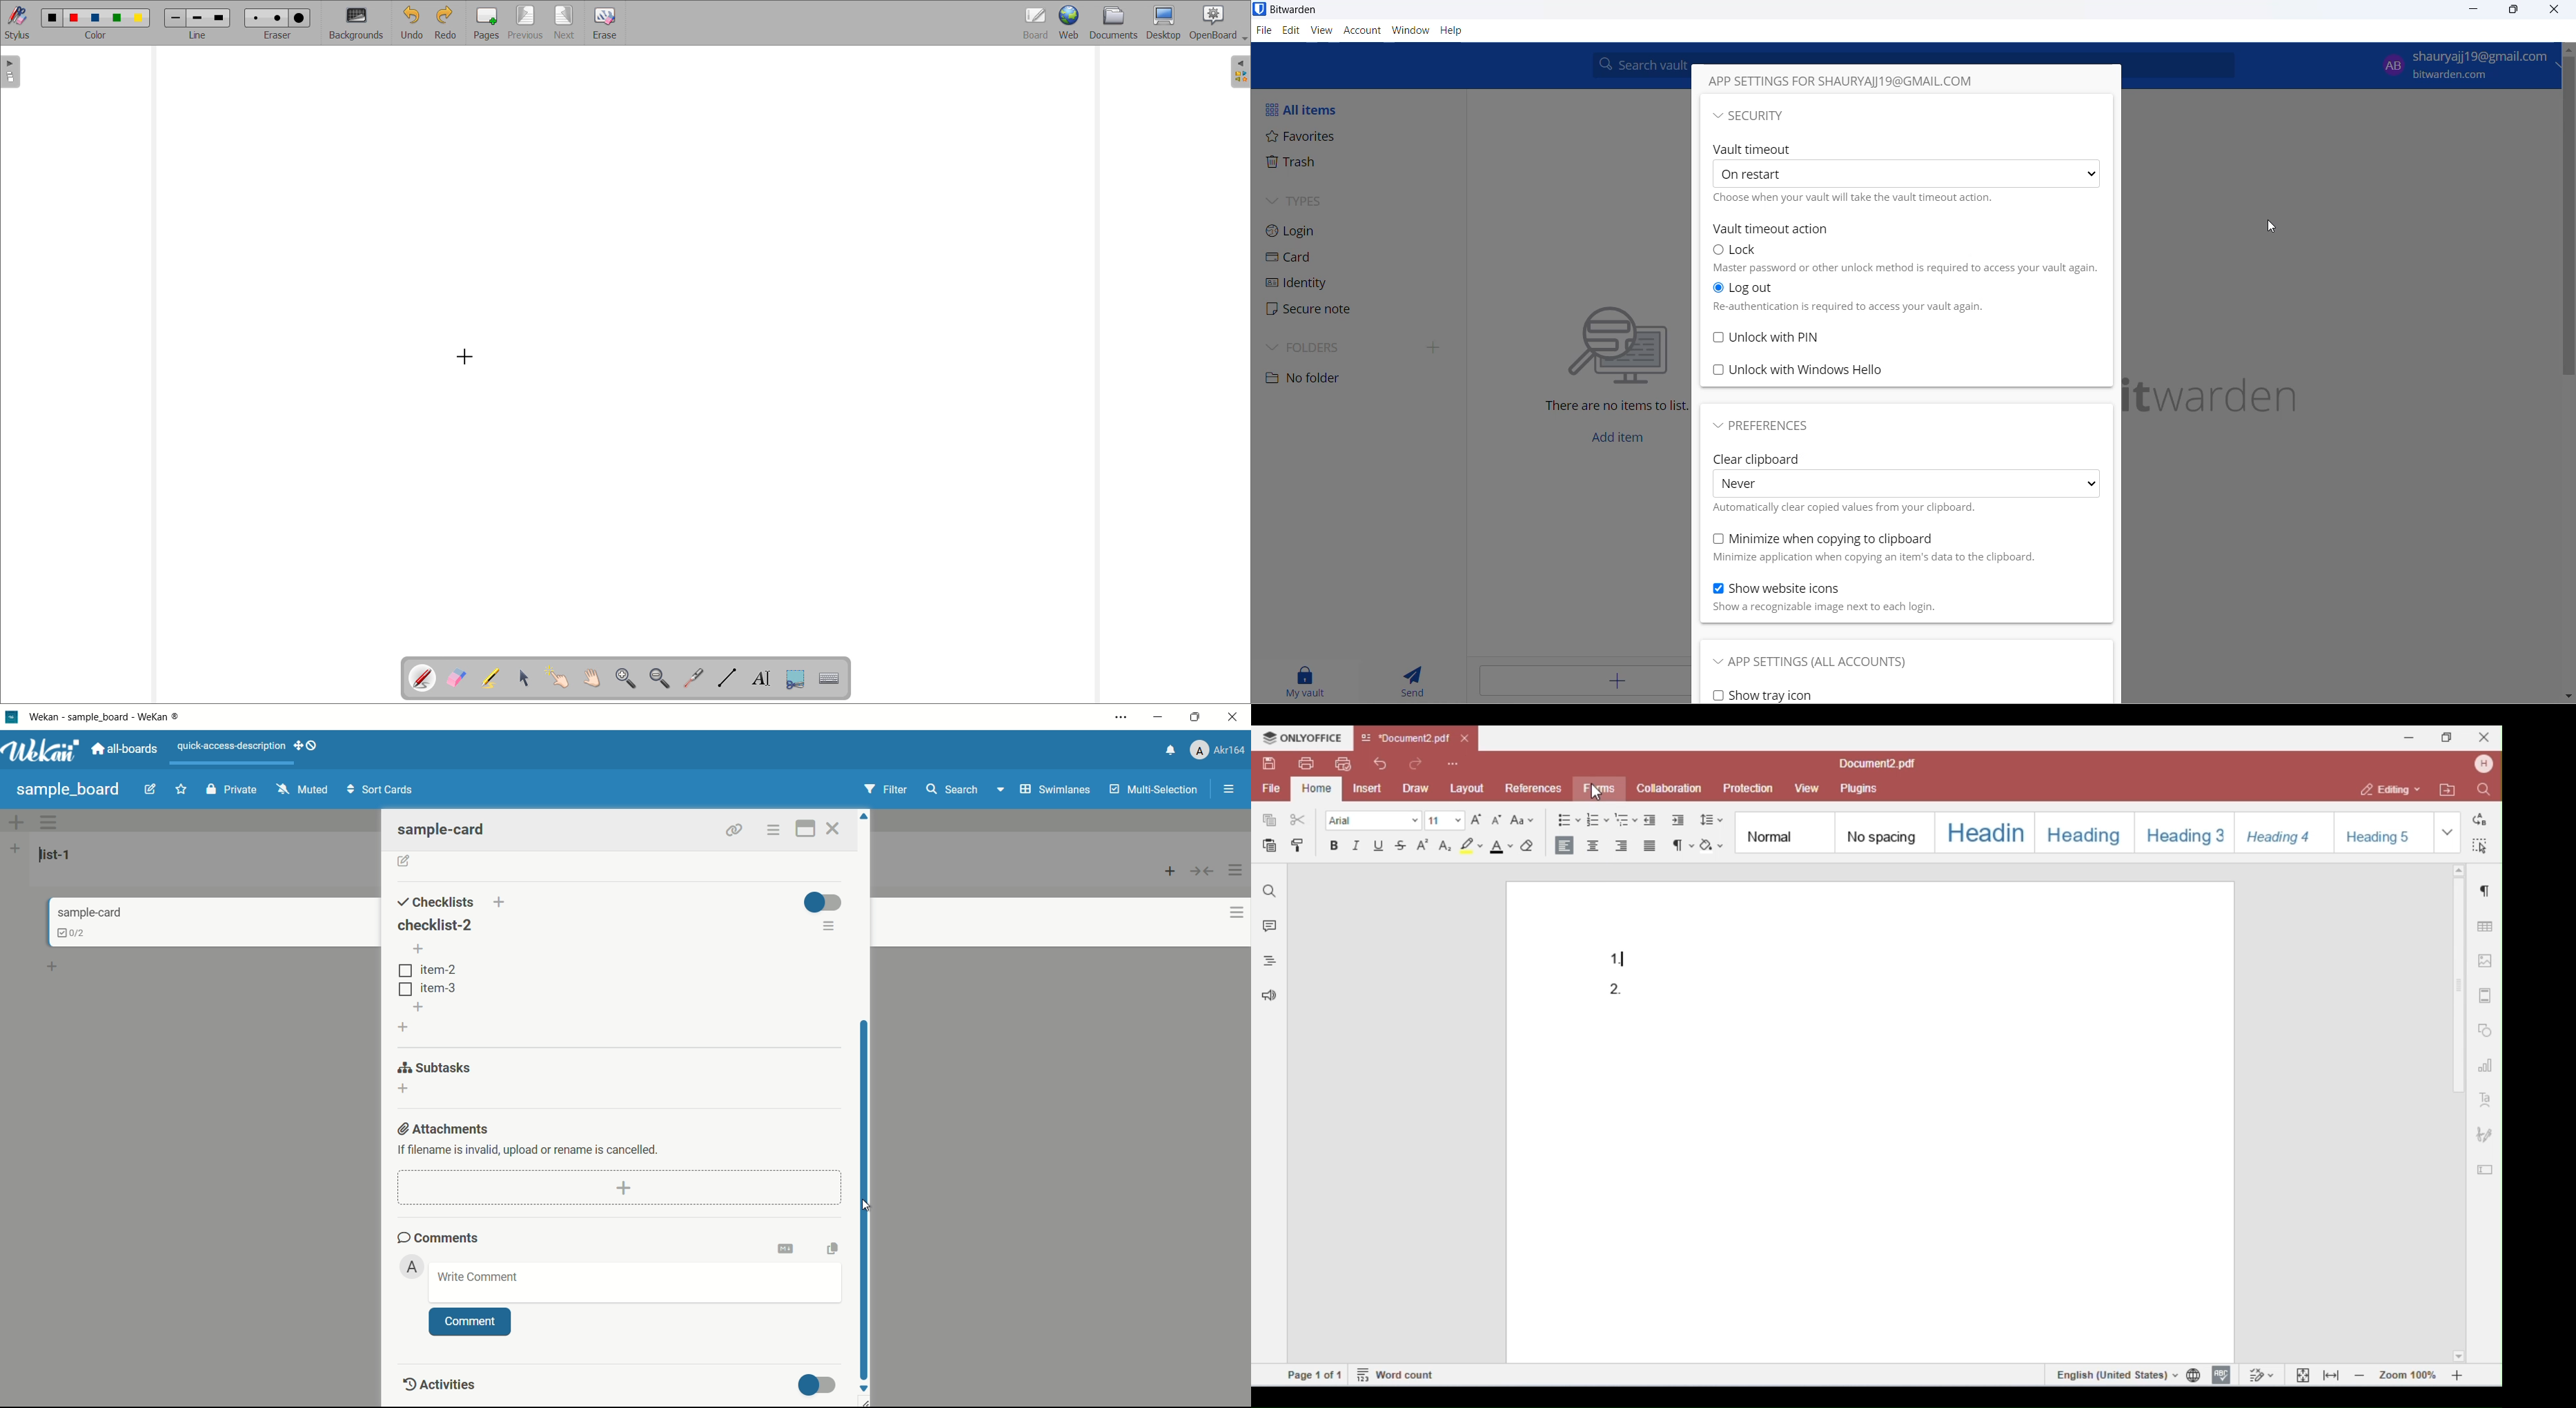 This screenshot has width=2576, height=1428. Describe the element at coordinates (439, 1238) in the screenshot. I see `comments` at that location.